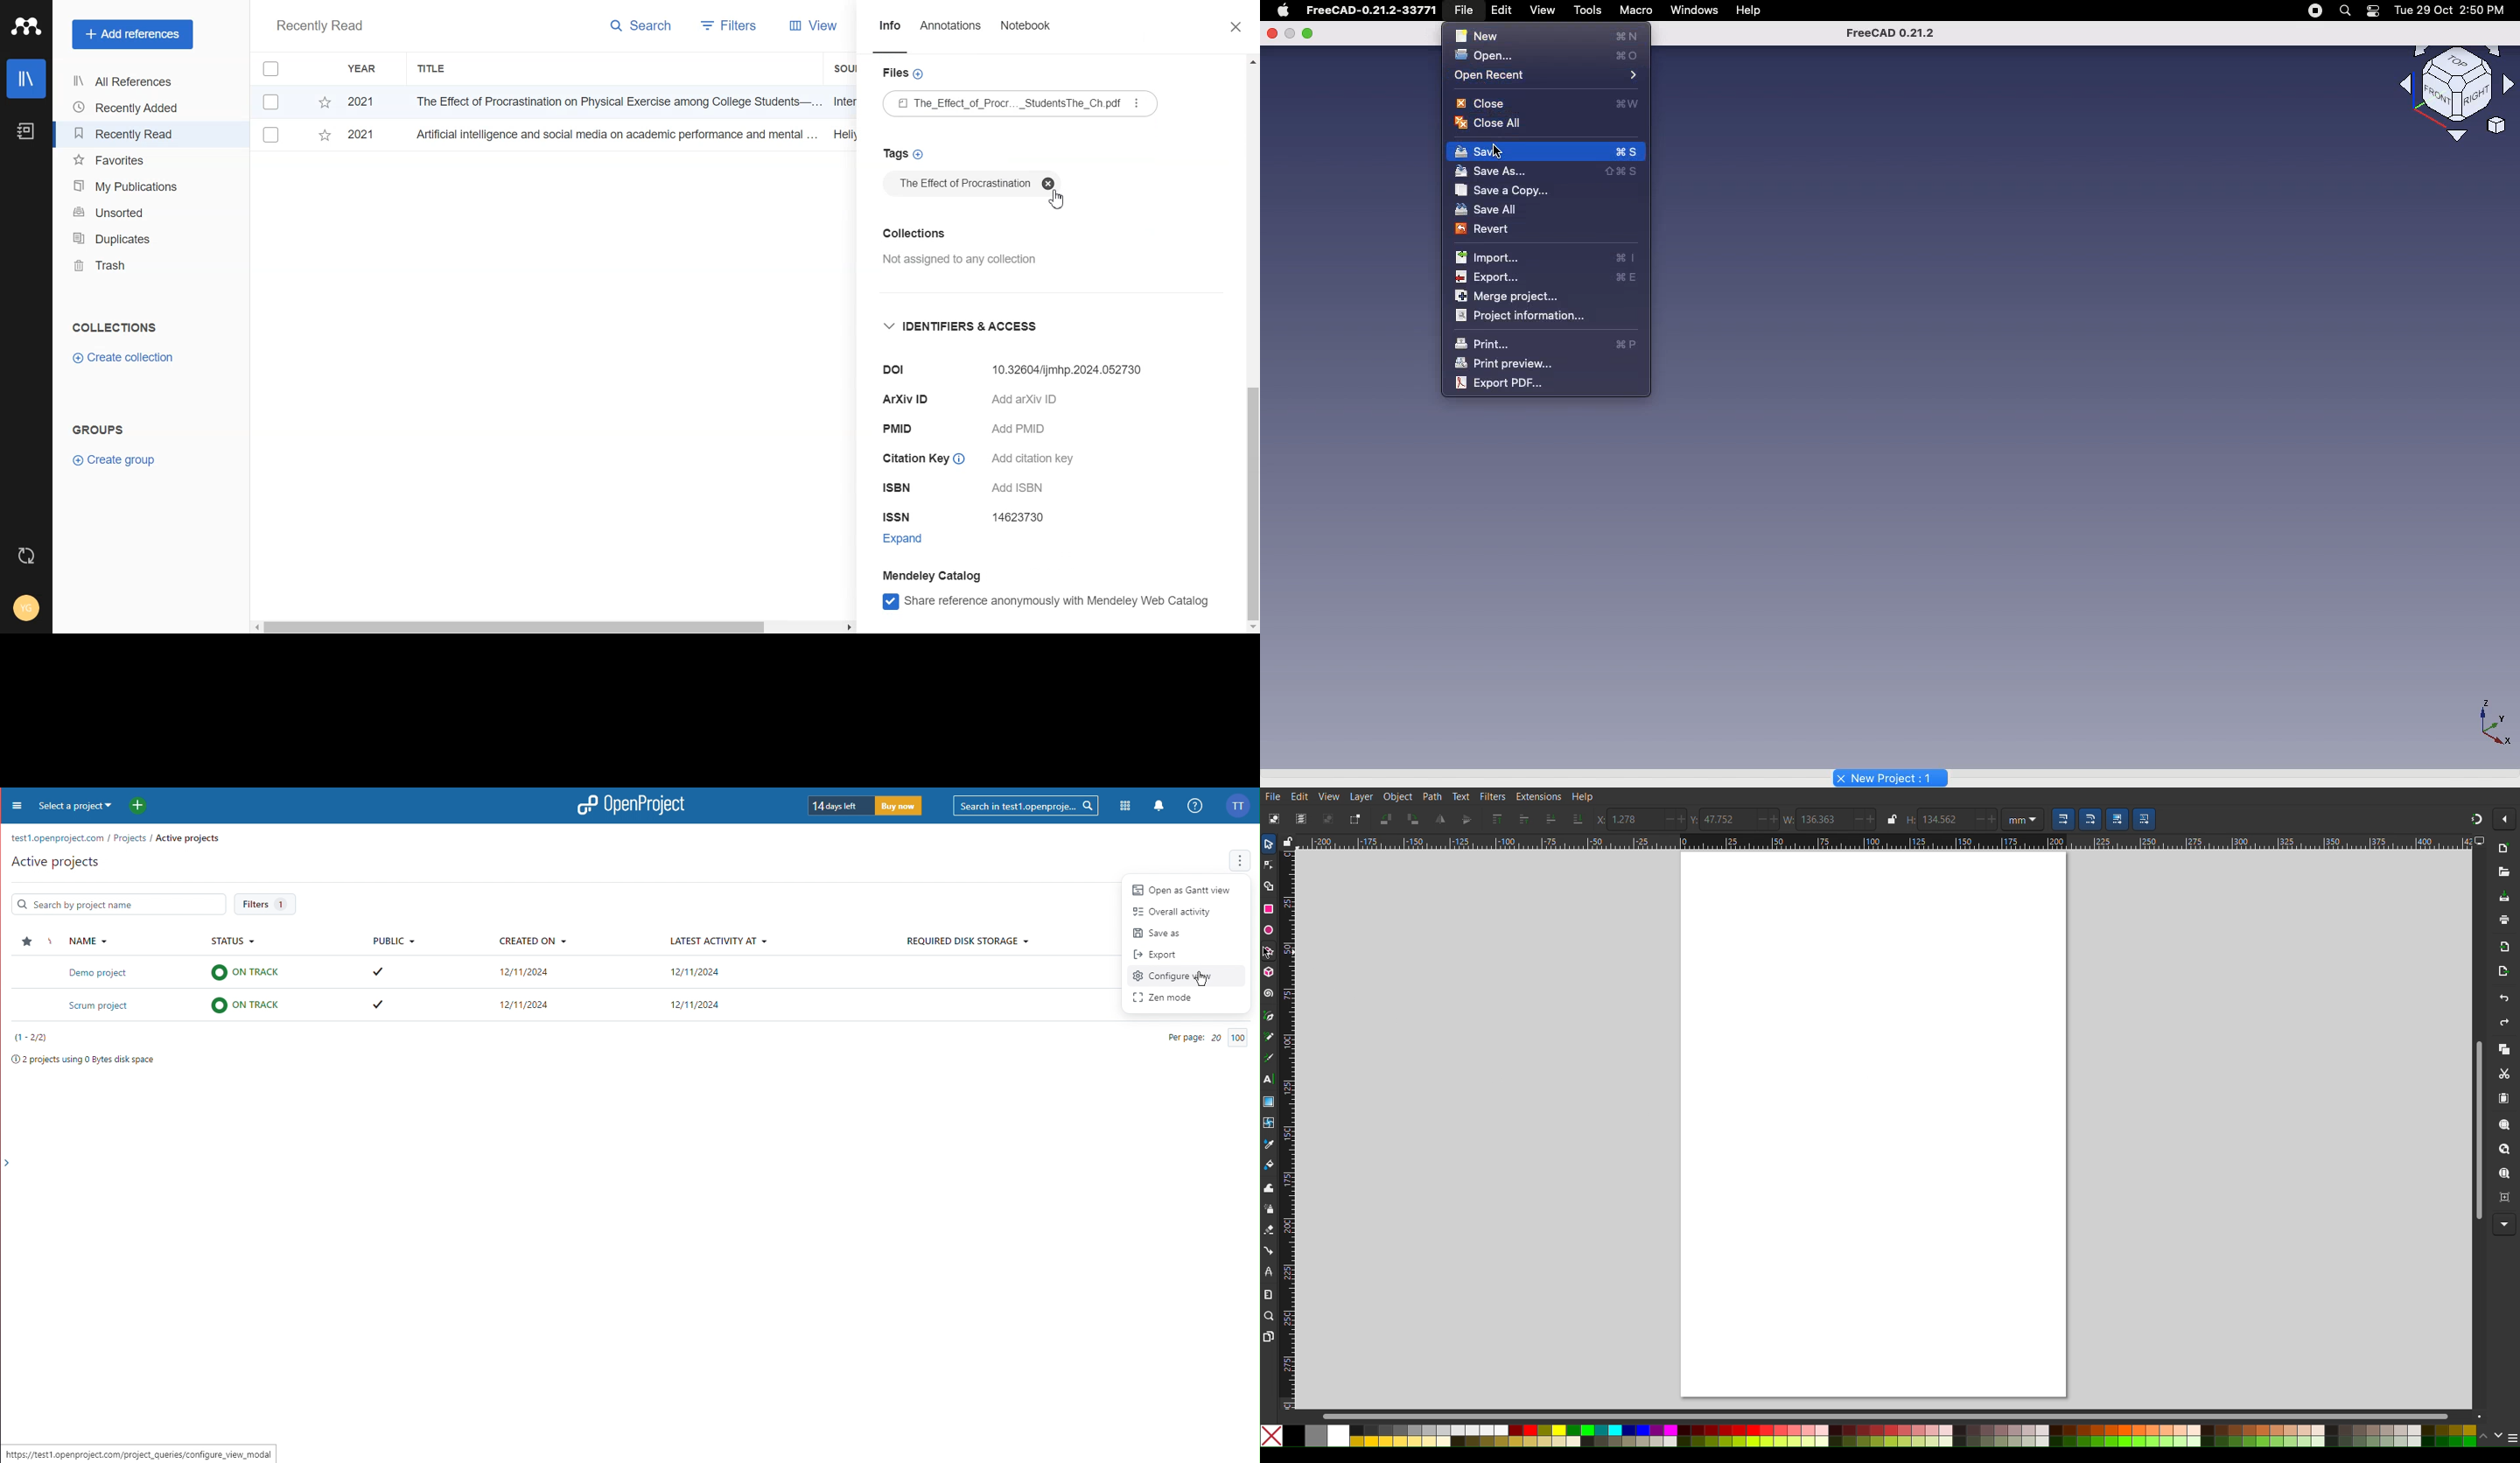  What do you see at coordinates (970, 518) in the screenshot?
I see `ISSN 14623730` at bounding box center [970, 518].